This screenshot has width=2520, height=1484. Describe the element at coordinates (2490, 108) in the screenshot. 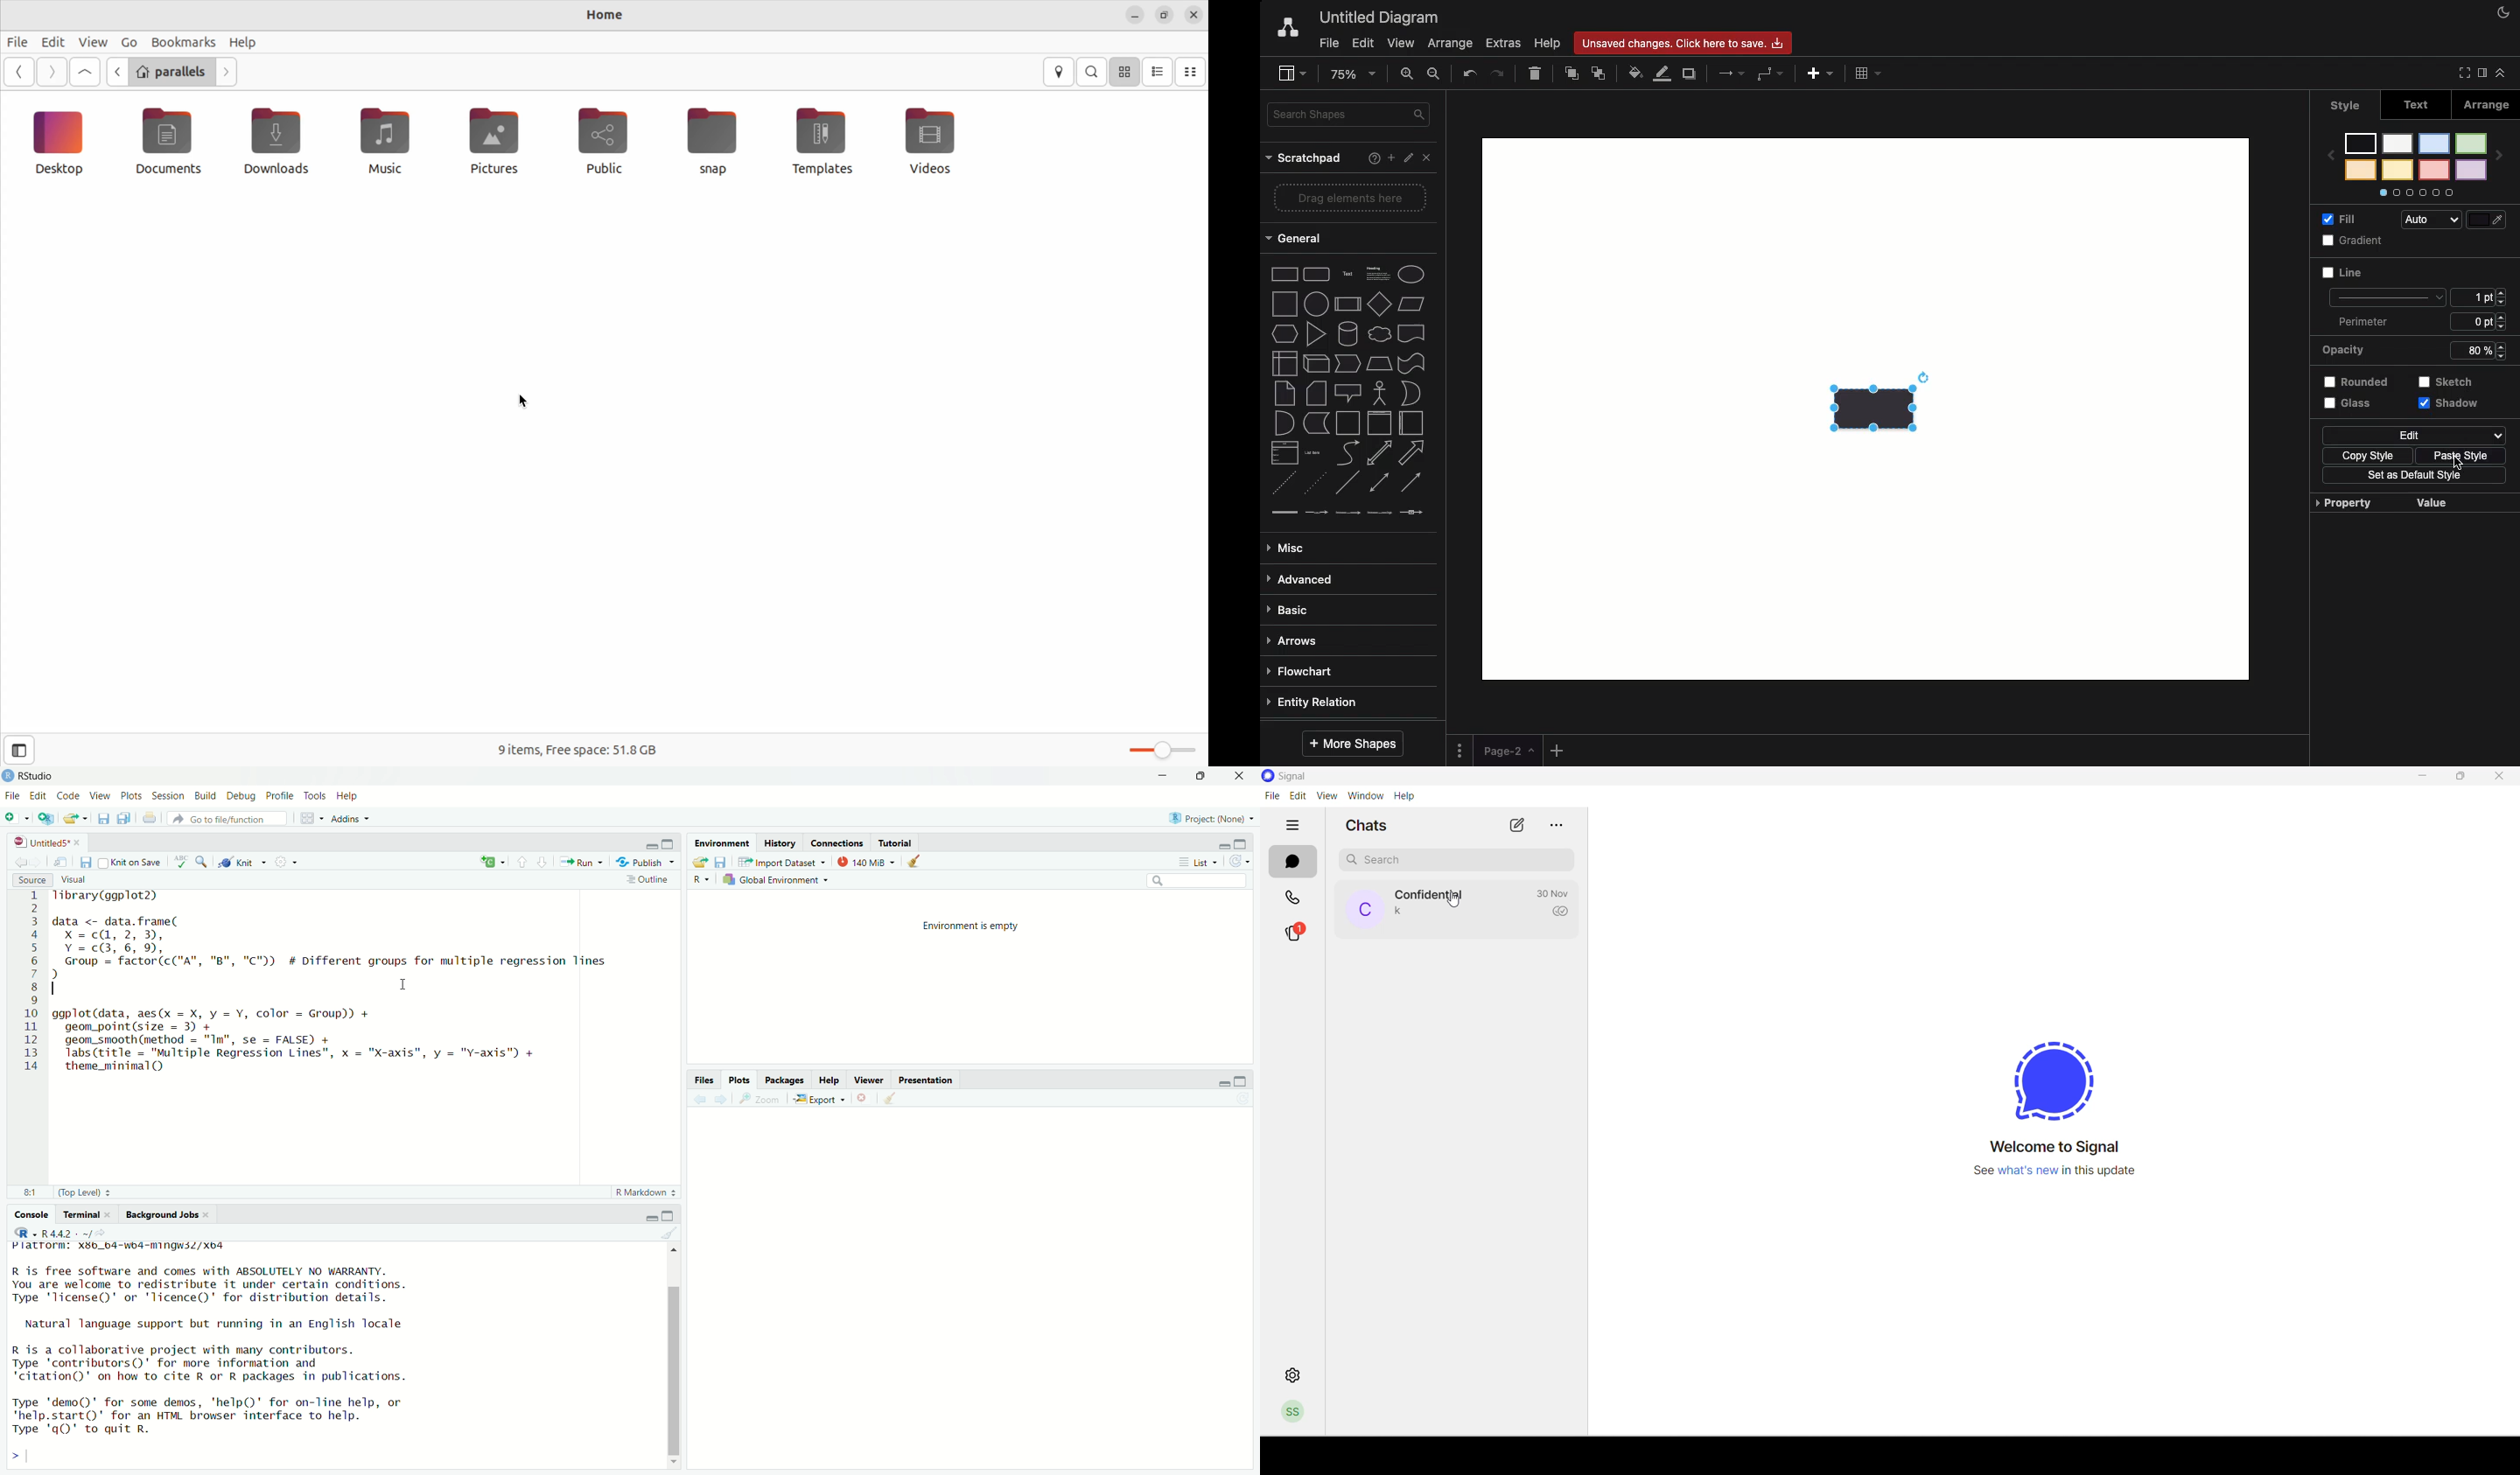

I see `Arrange` at that location.